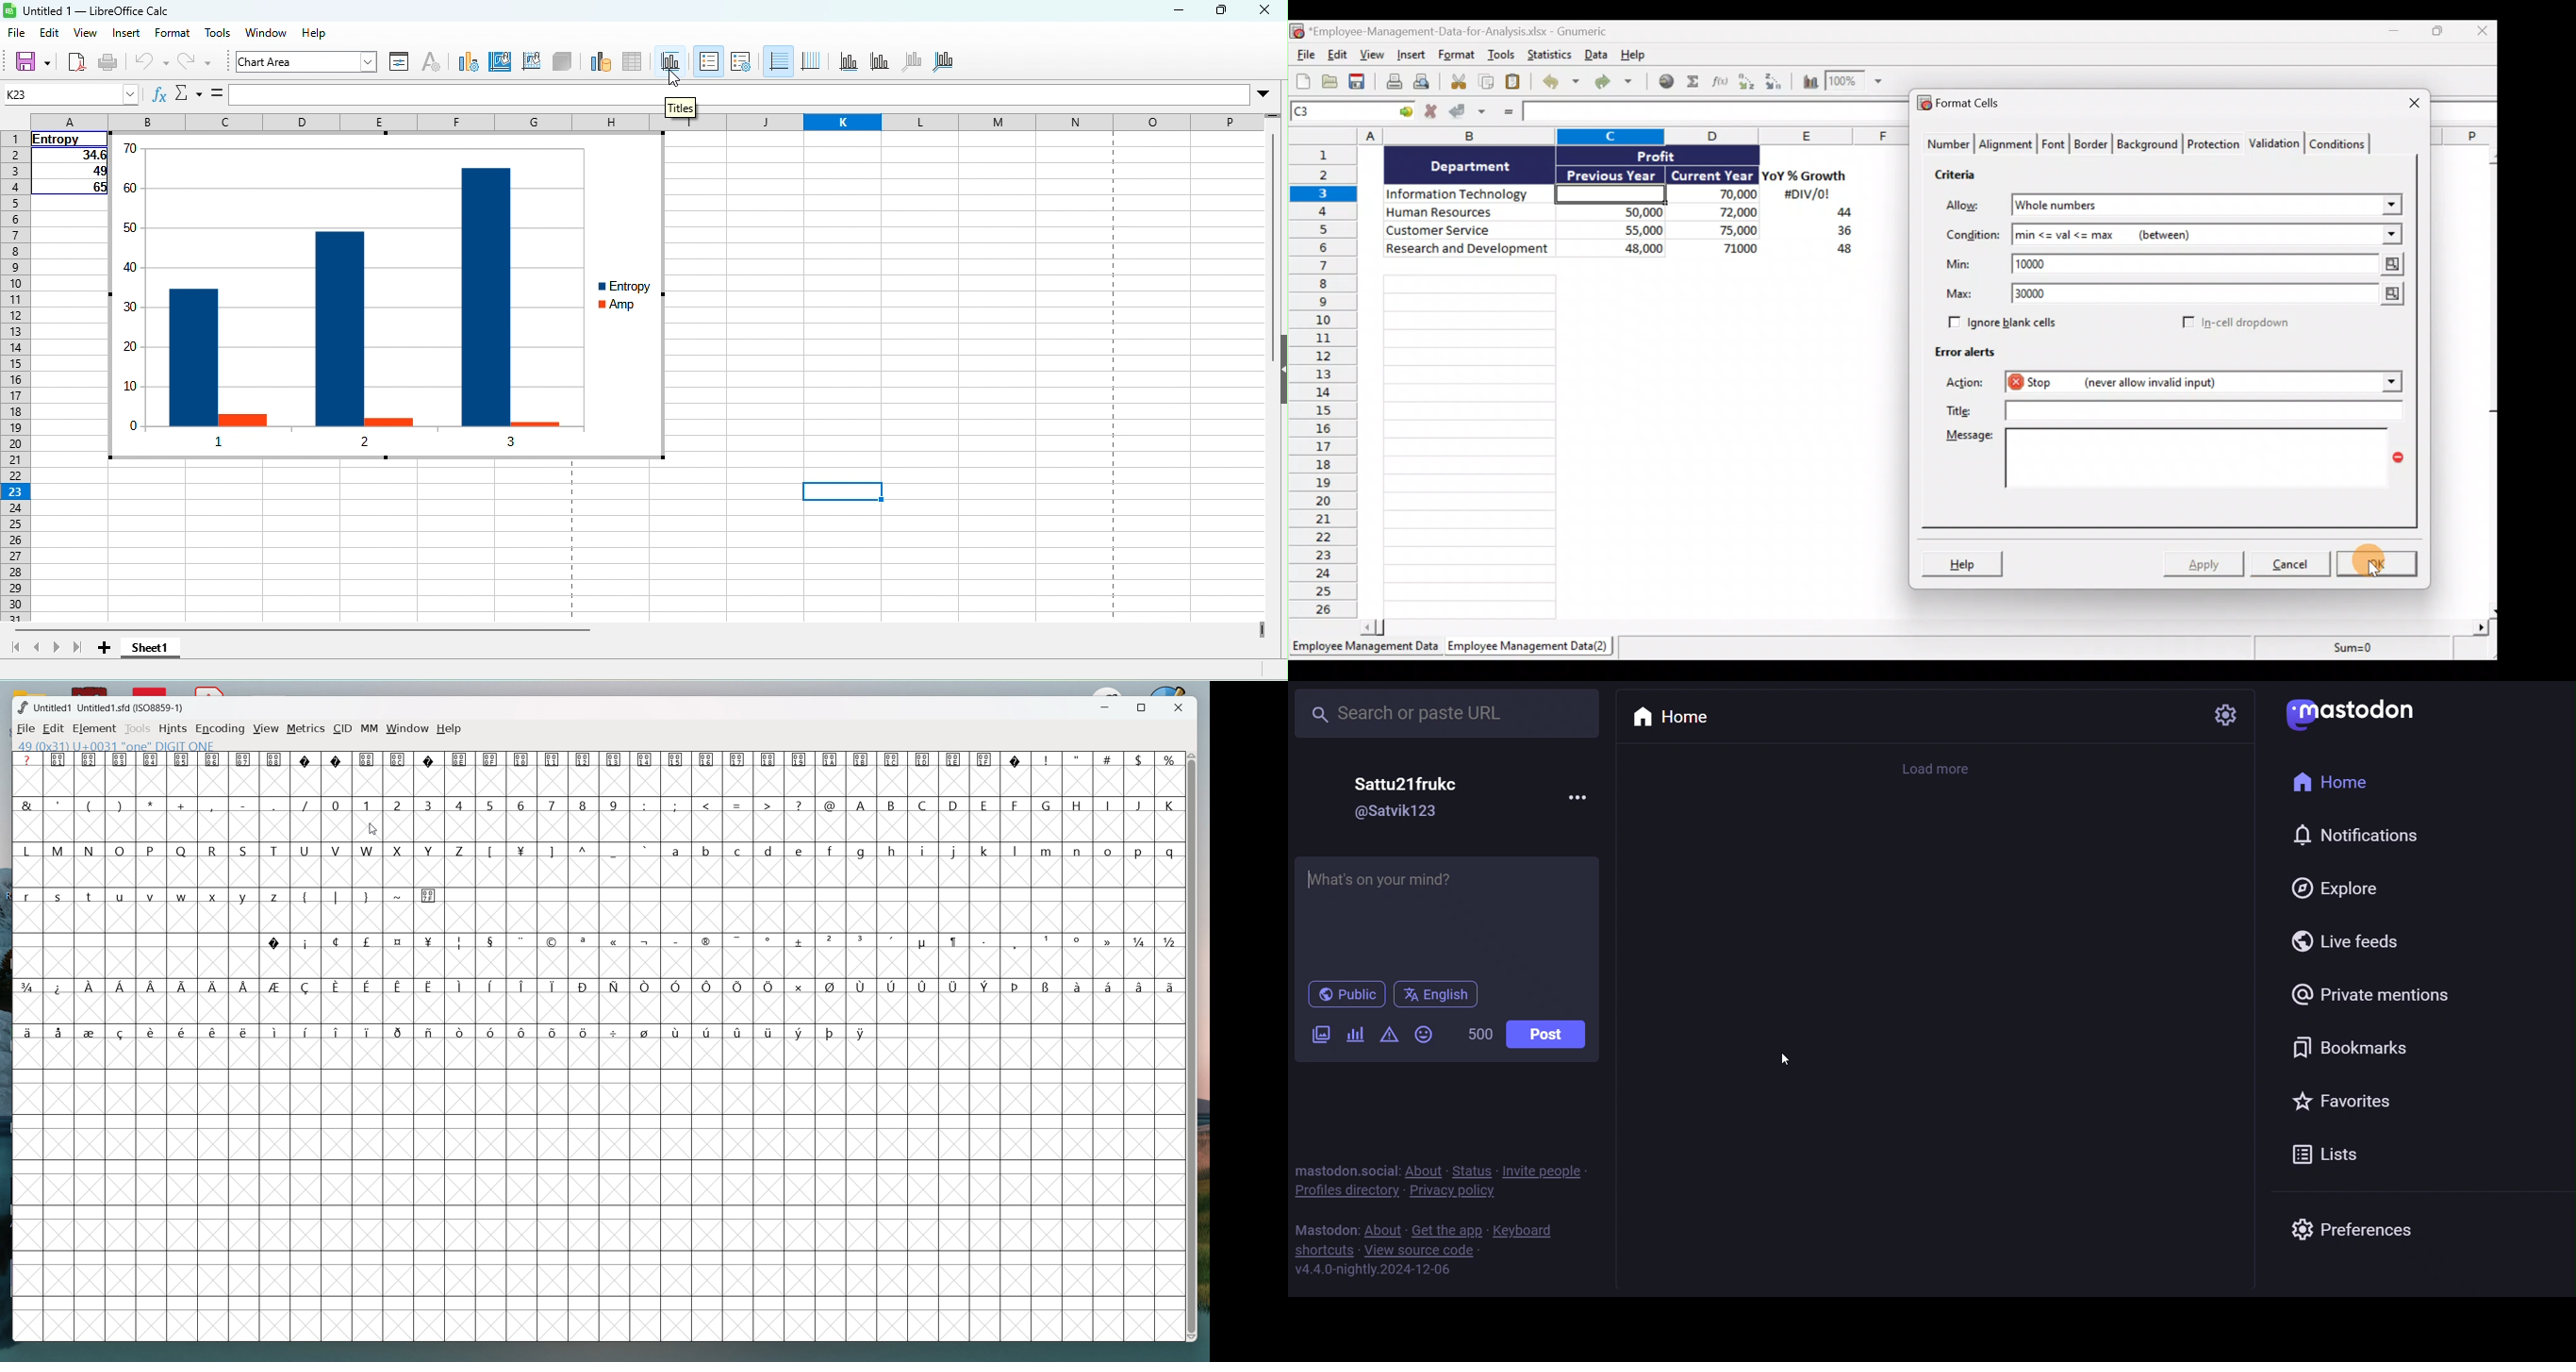  Describe the element at coordinates (615, 941) in the screenshot. I see `symbol` at that location.